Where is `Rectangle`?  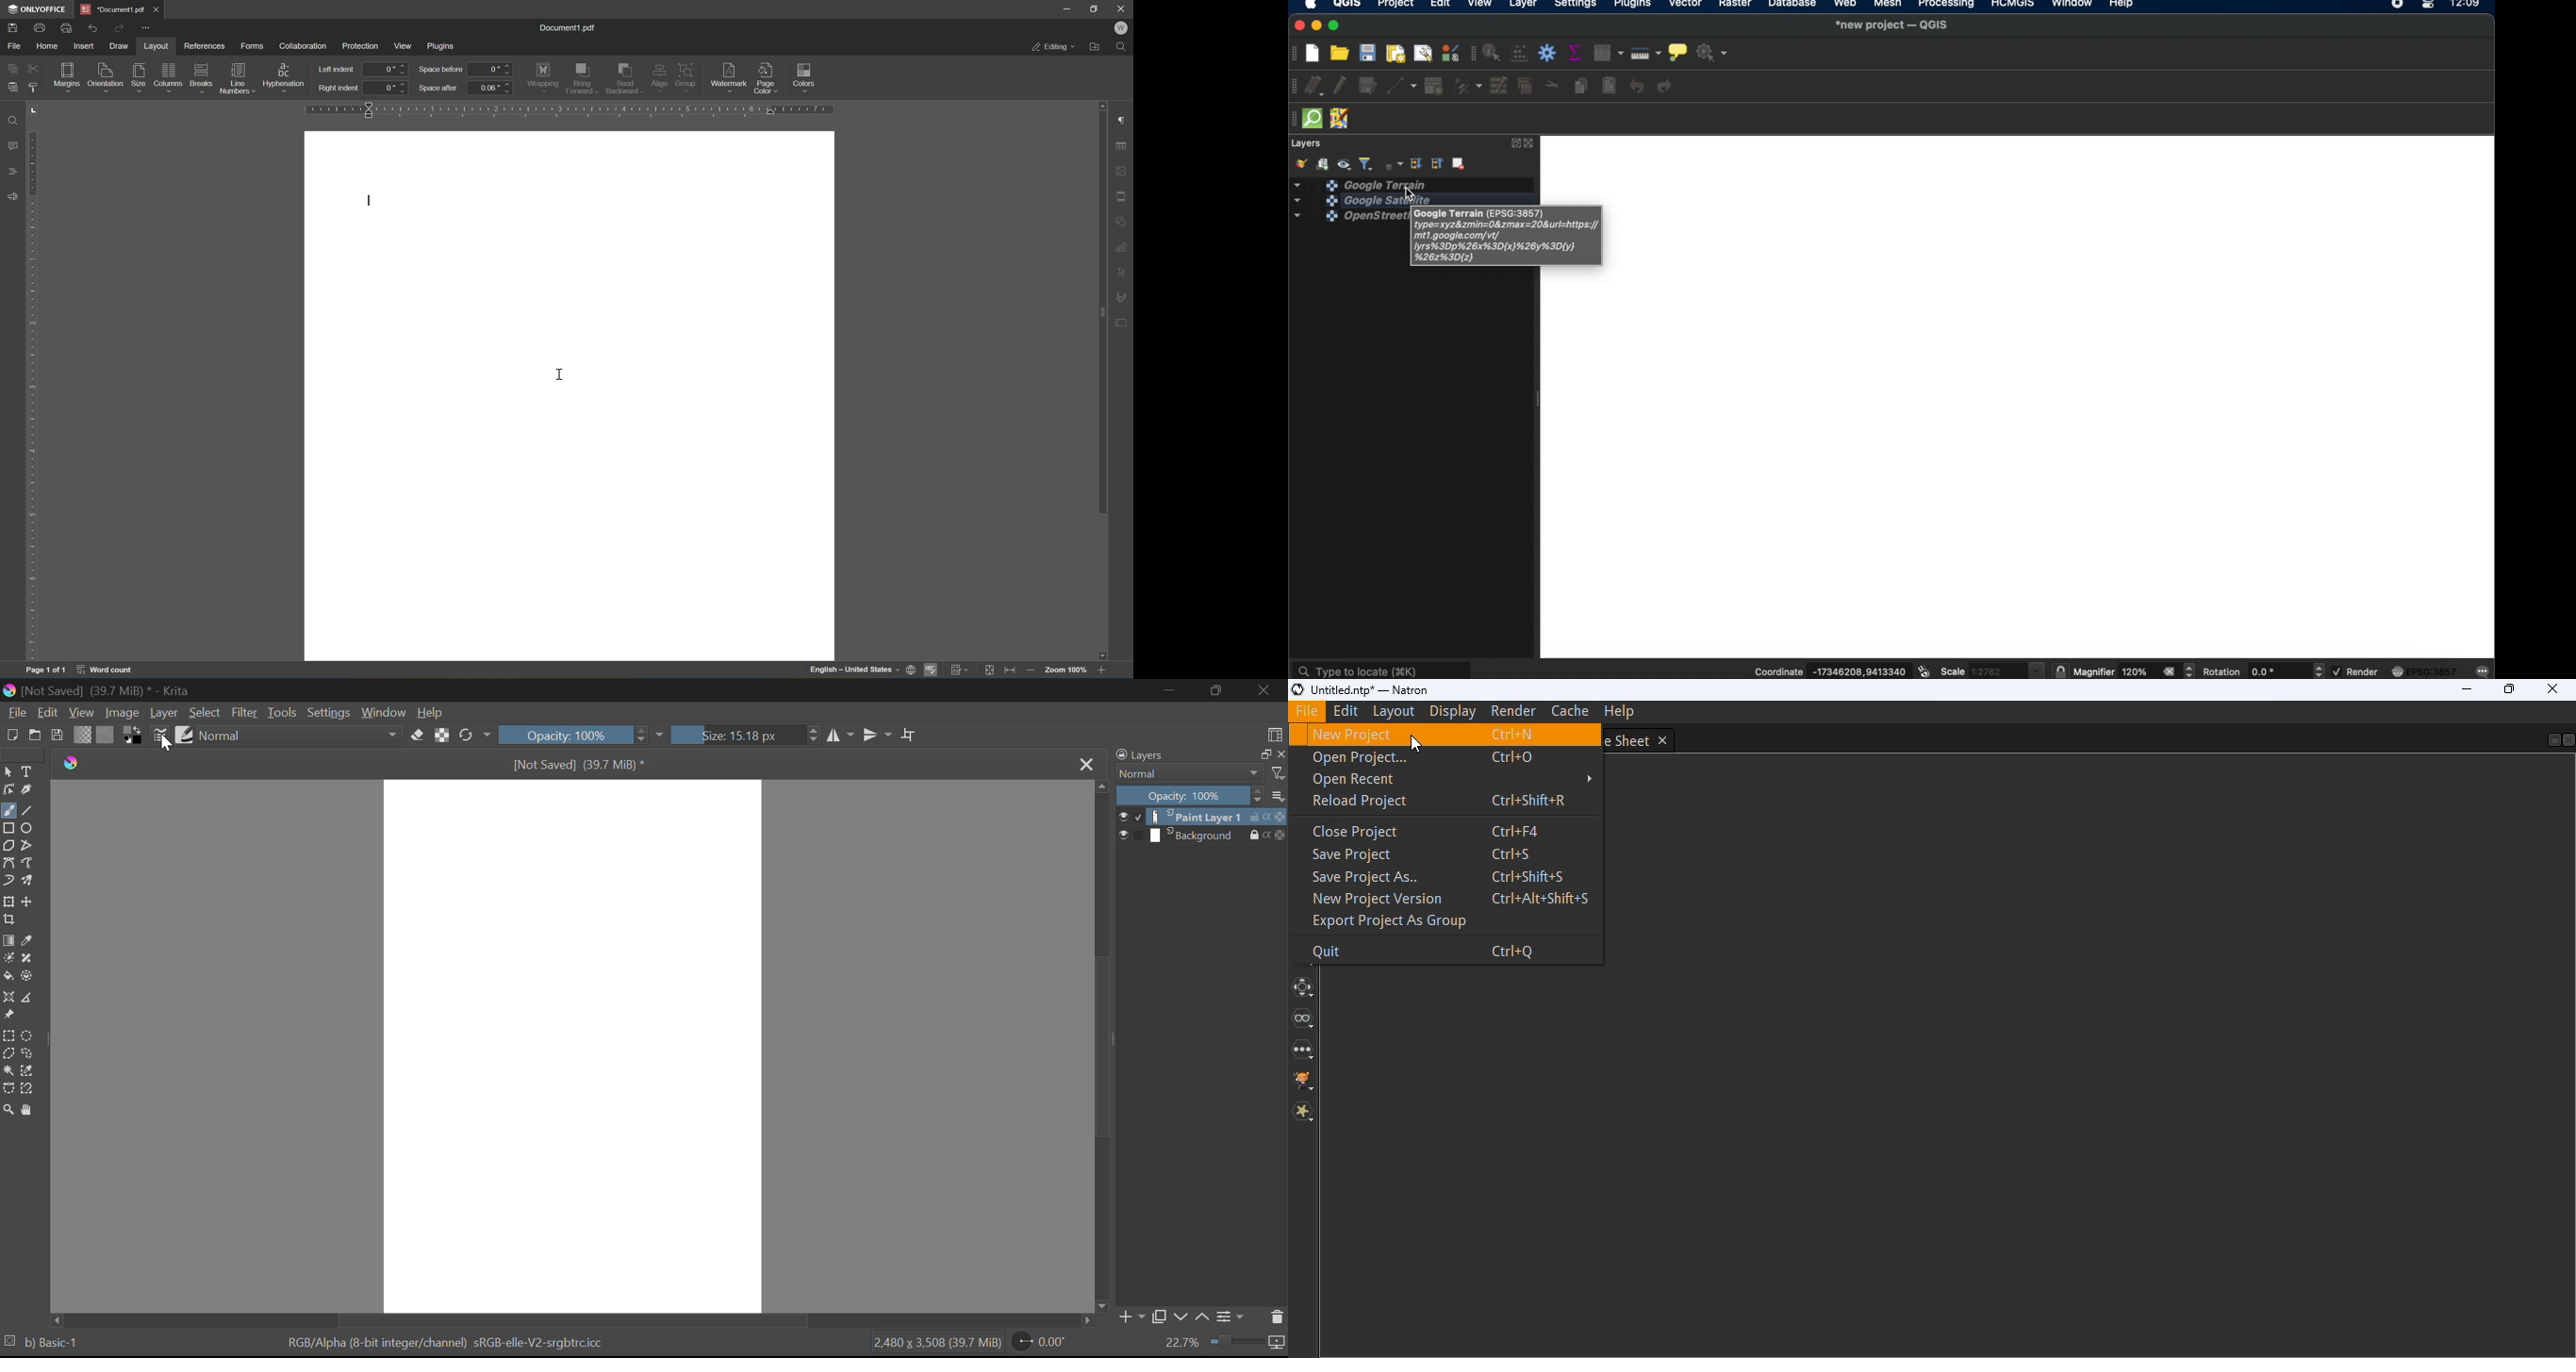
Rectangle is located at coordinates (9, 829).